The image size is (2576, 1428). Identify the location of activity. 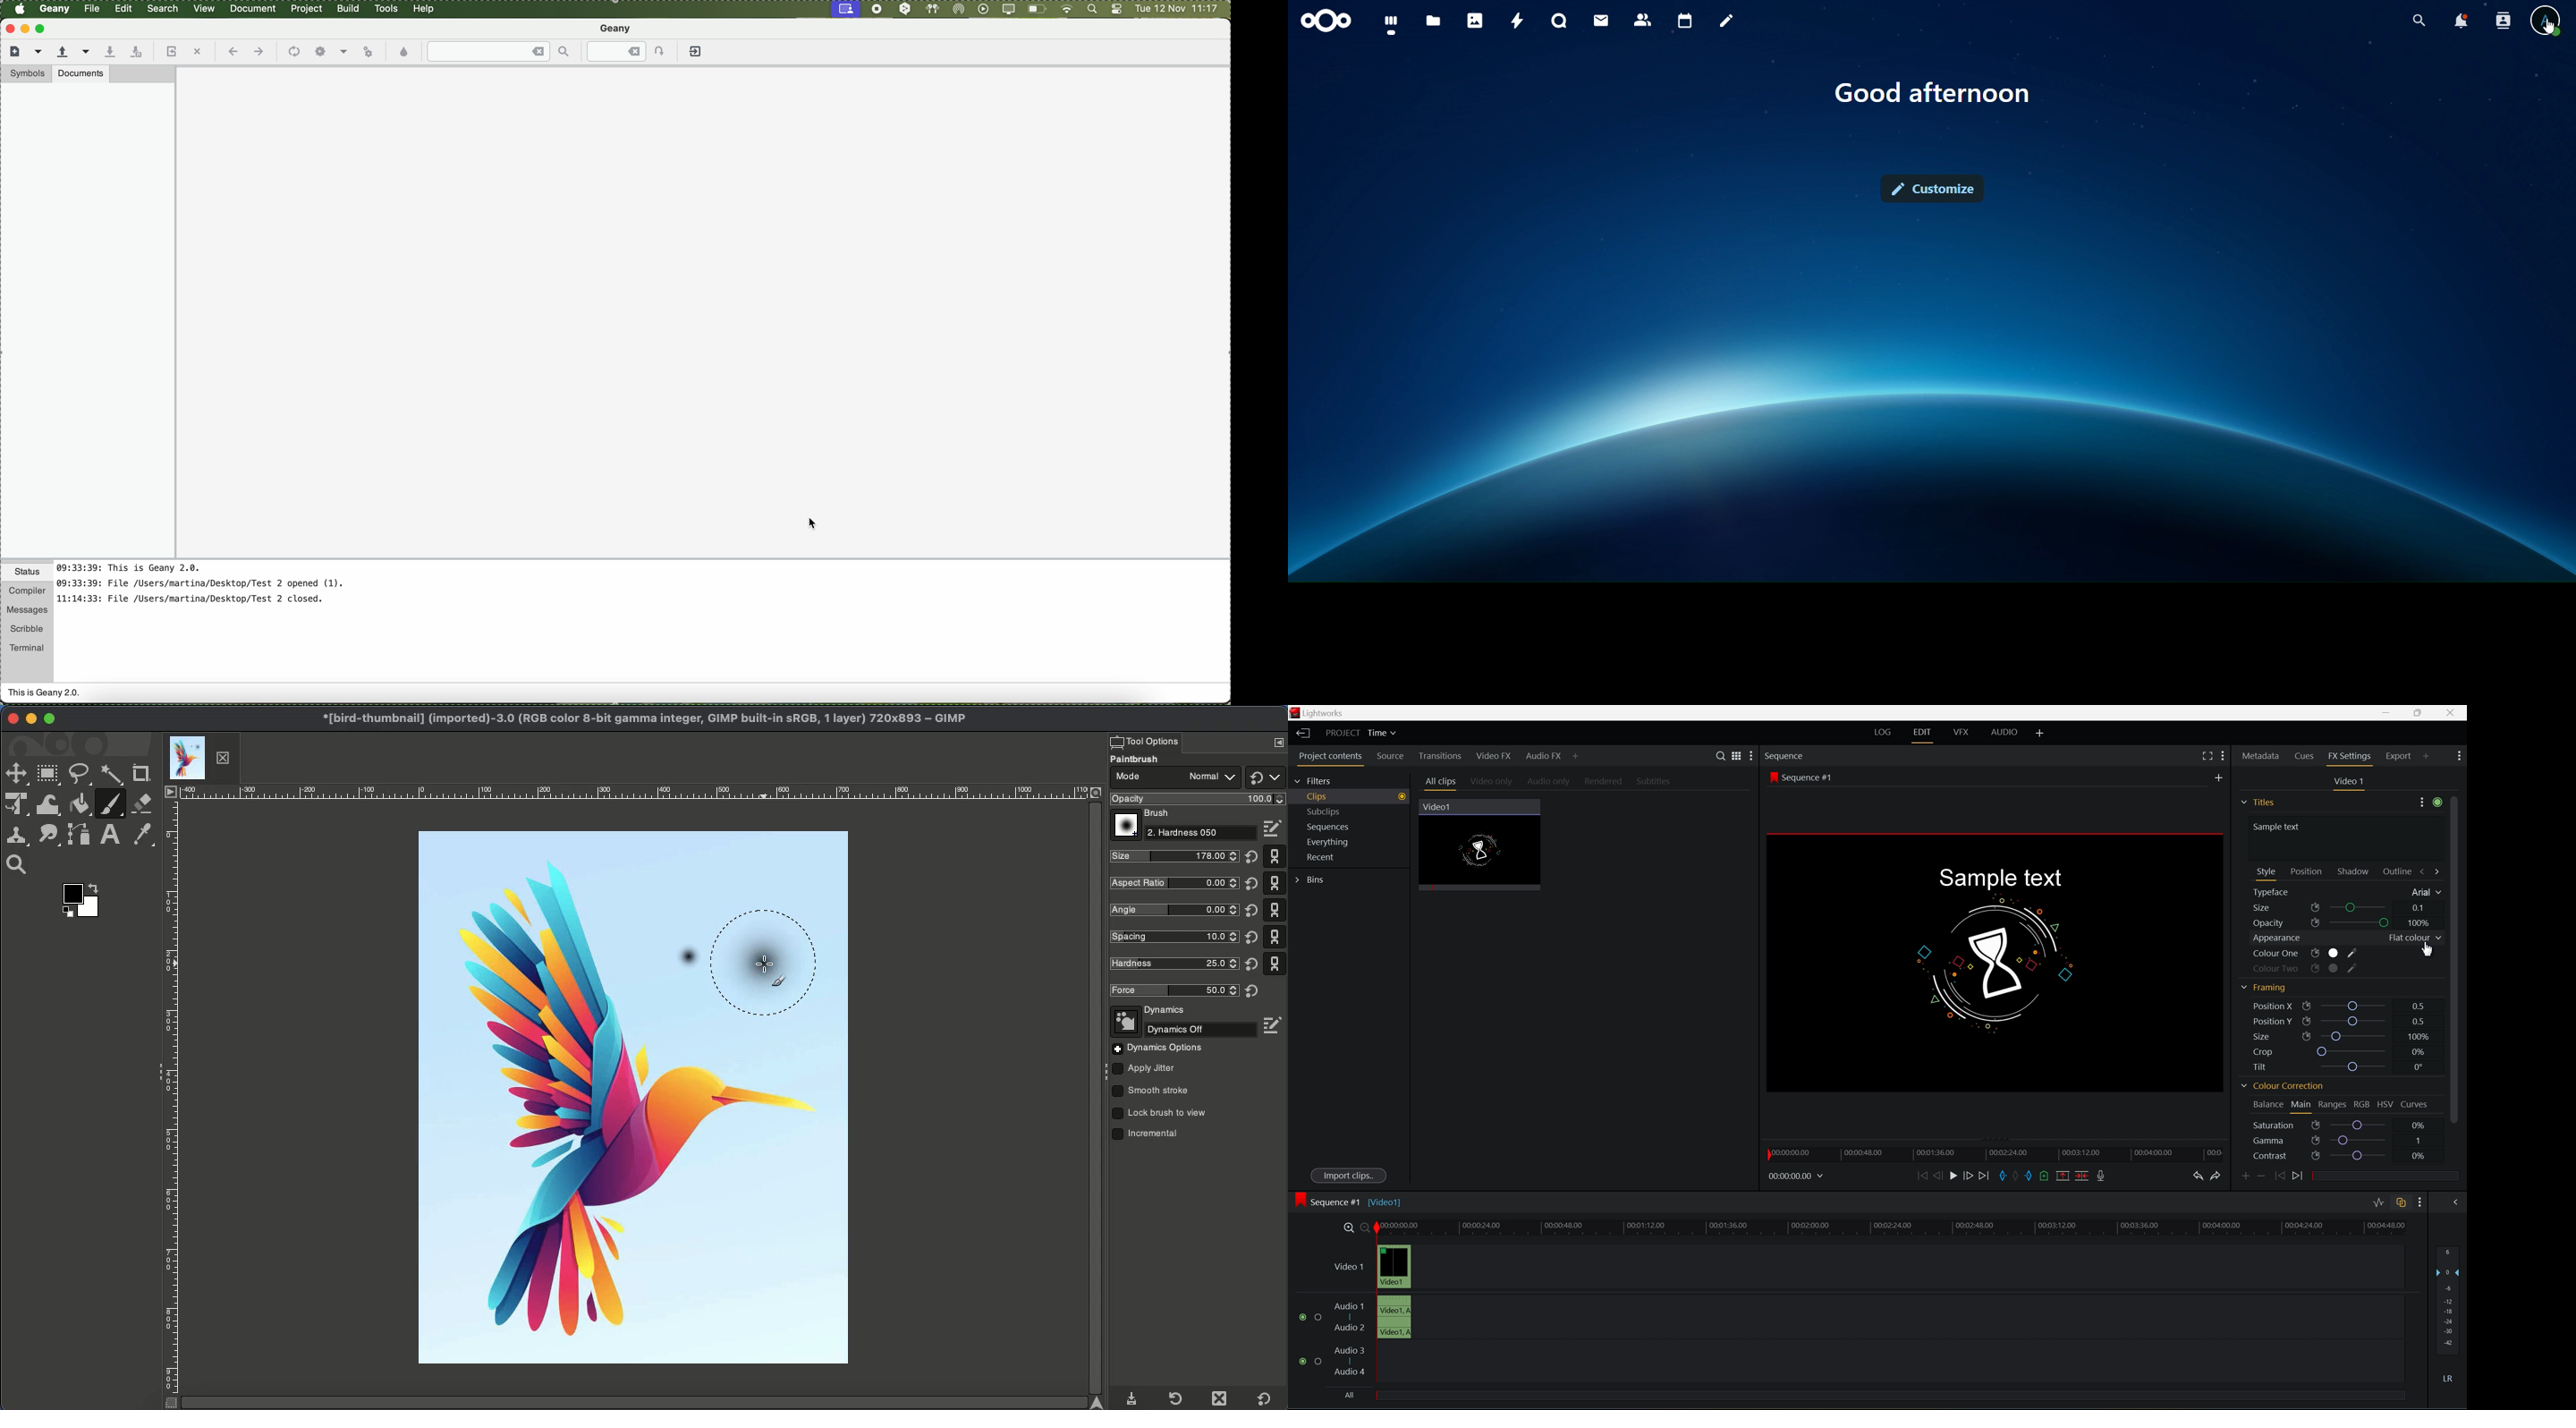
(1518, 19).